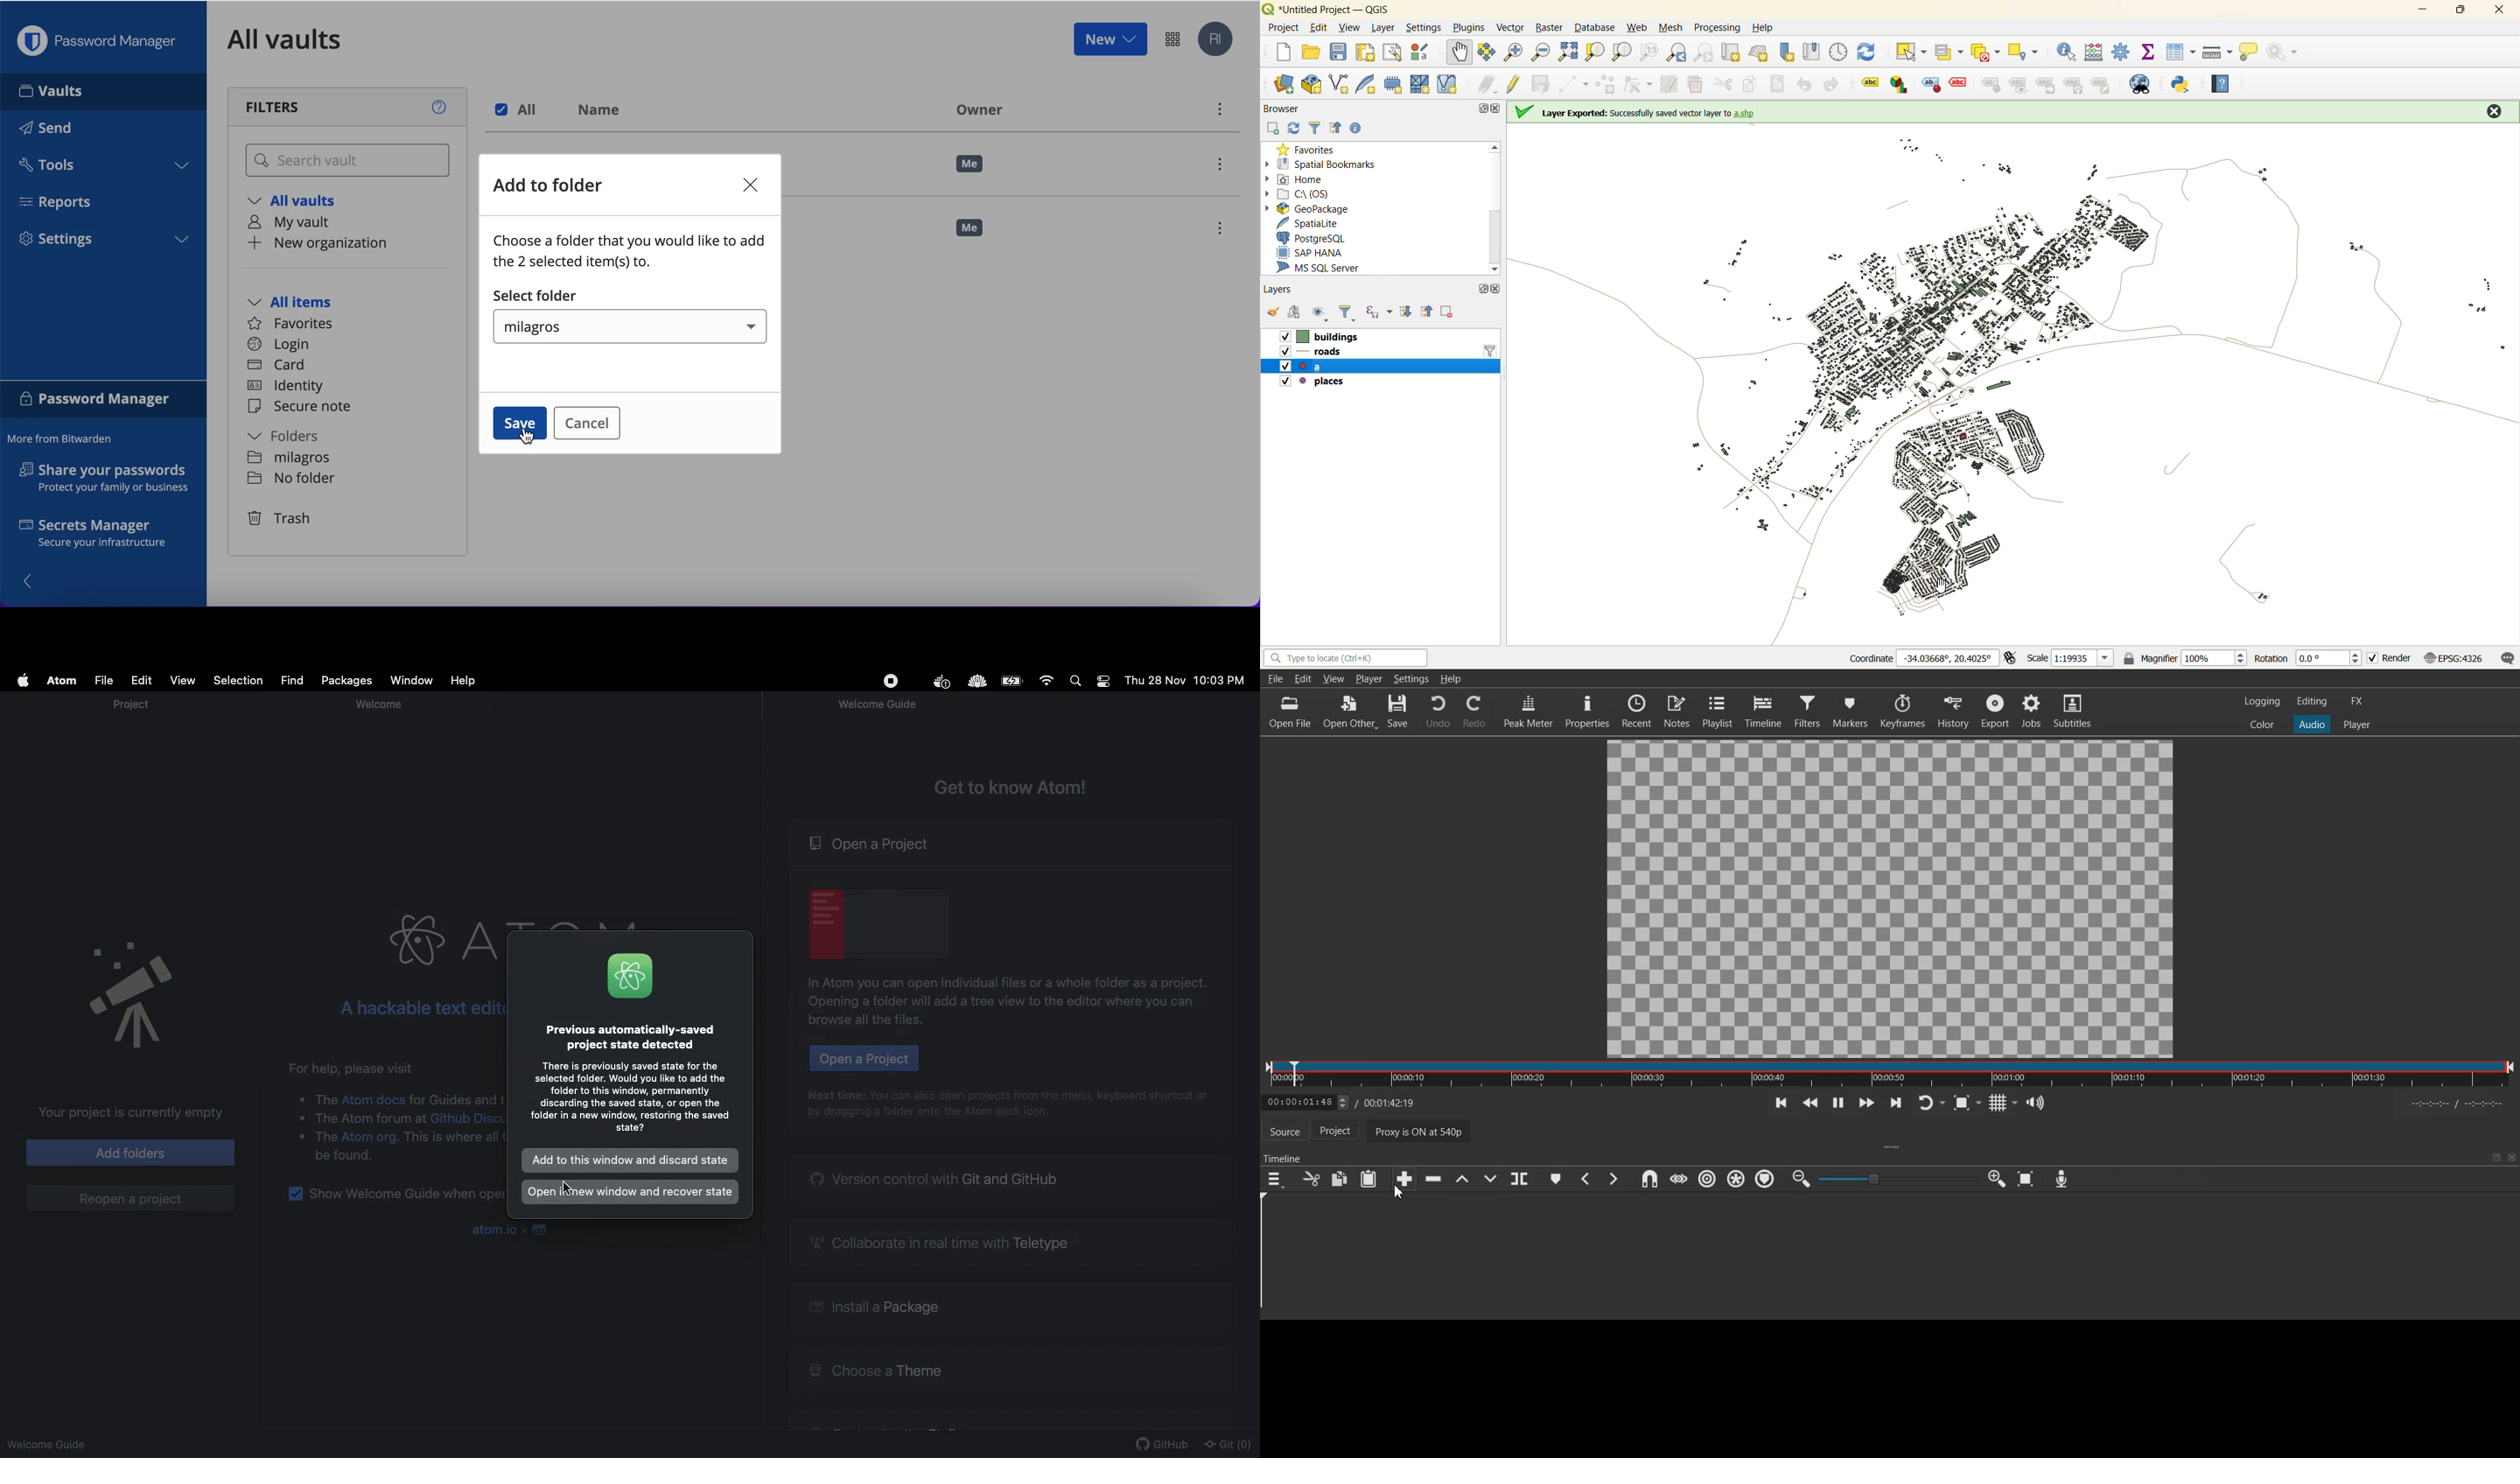 This screenshot has height=1484, width=2520. I want to click on secure note, so click(304, 407).